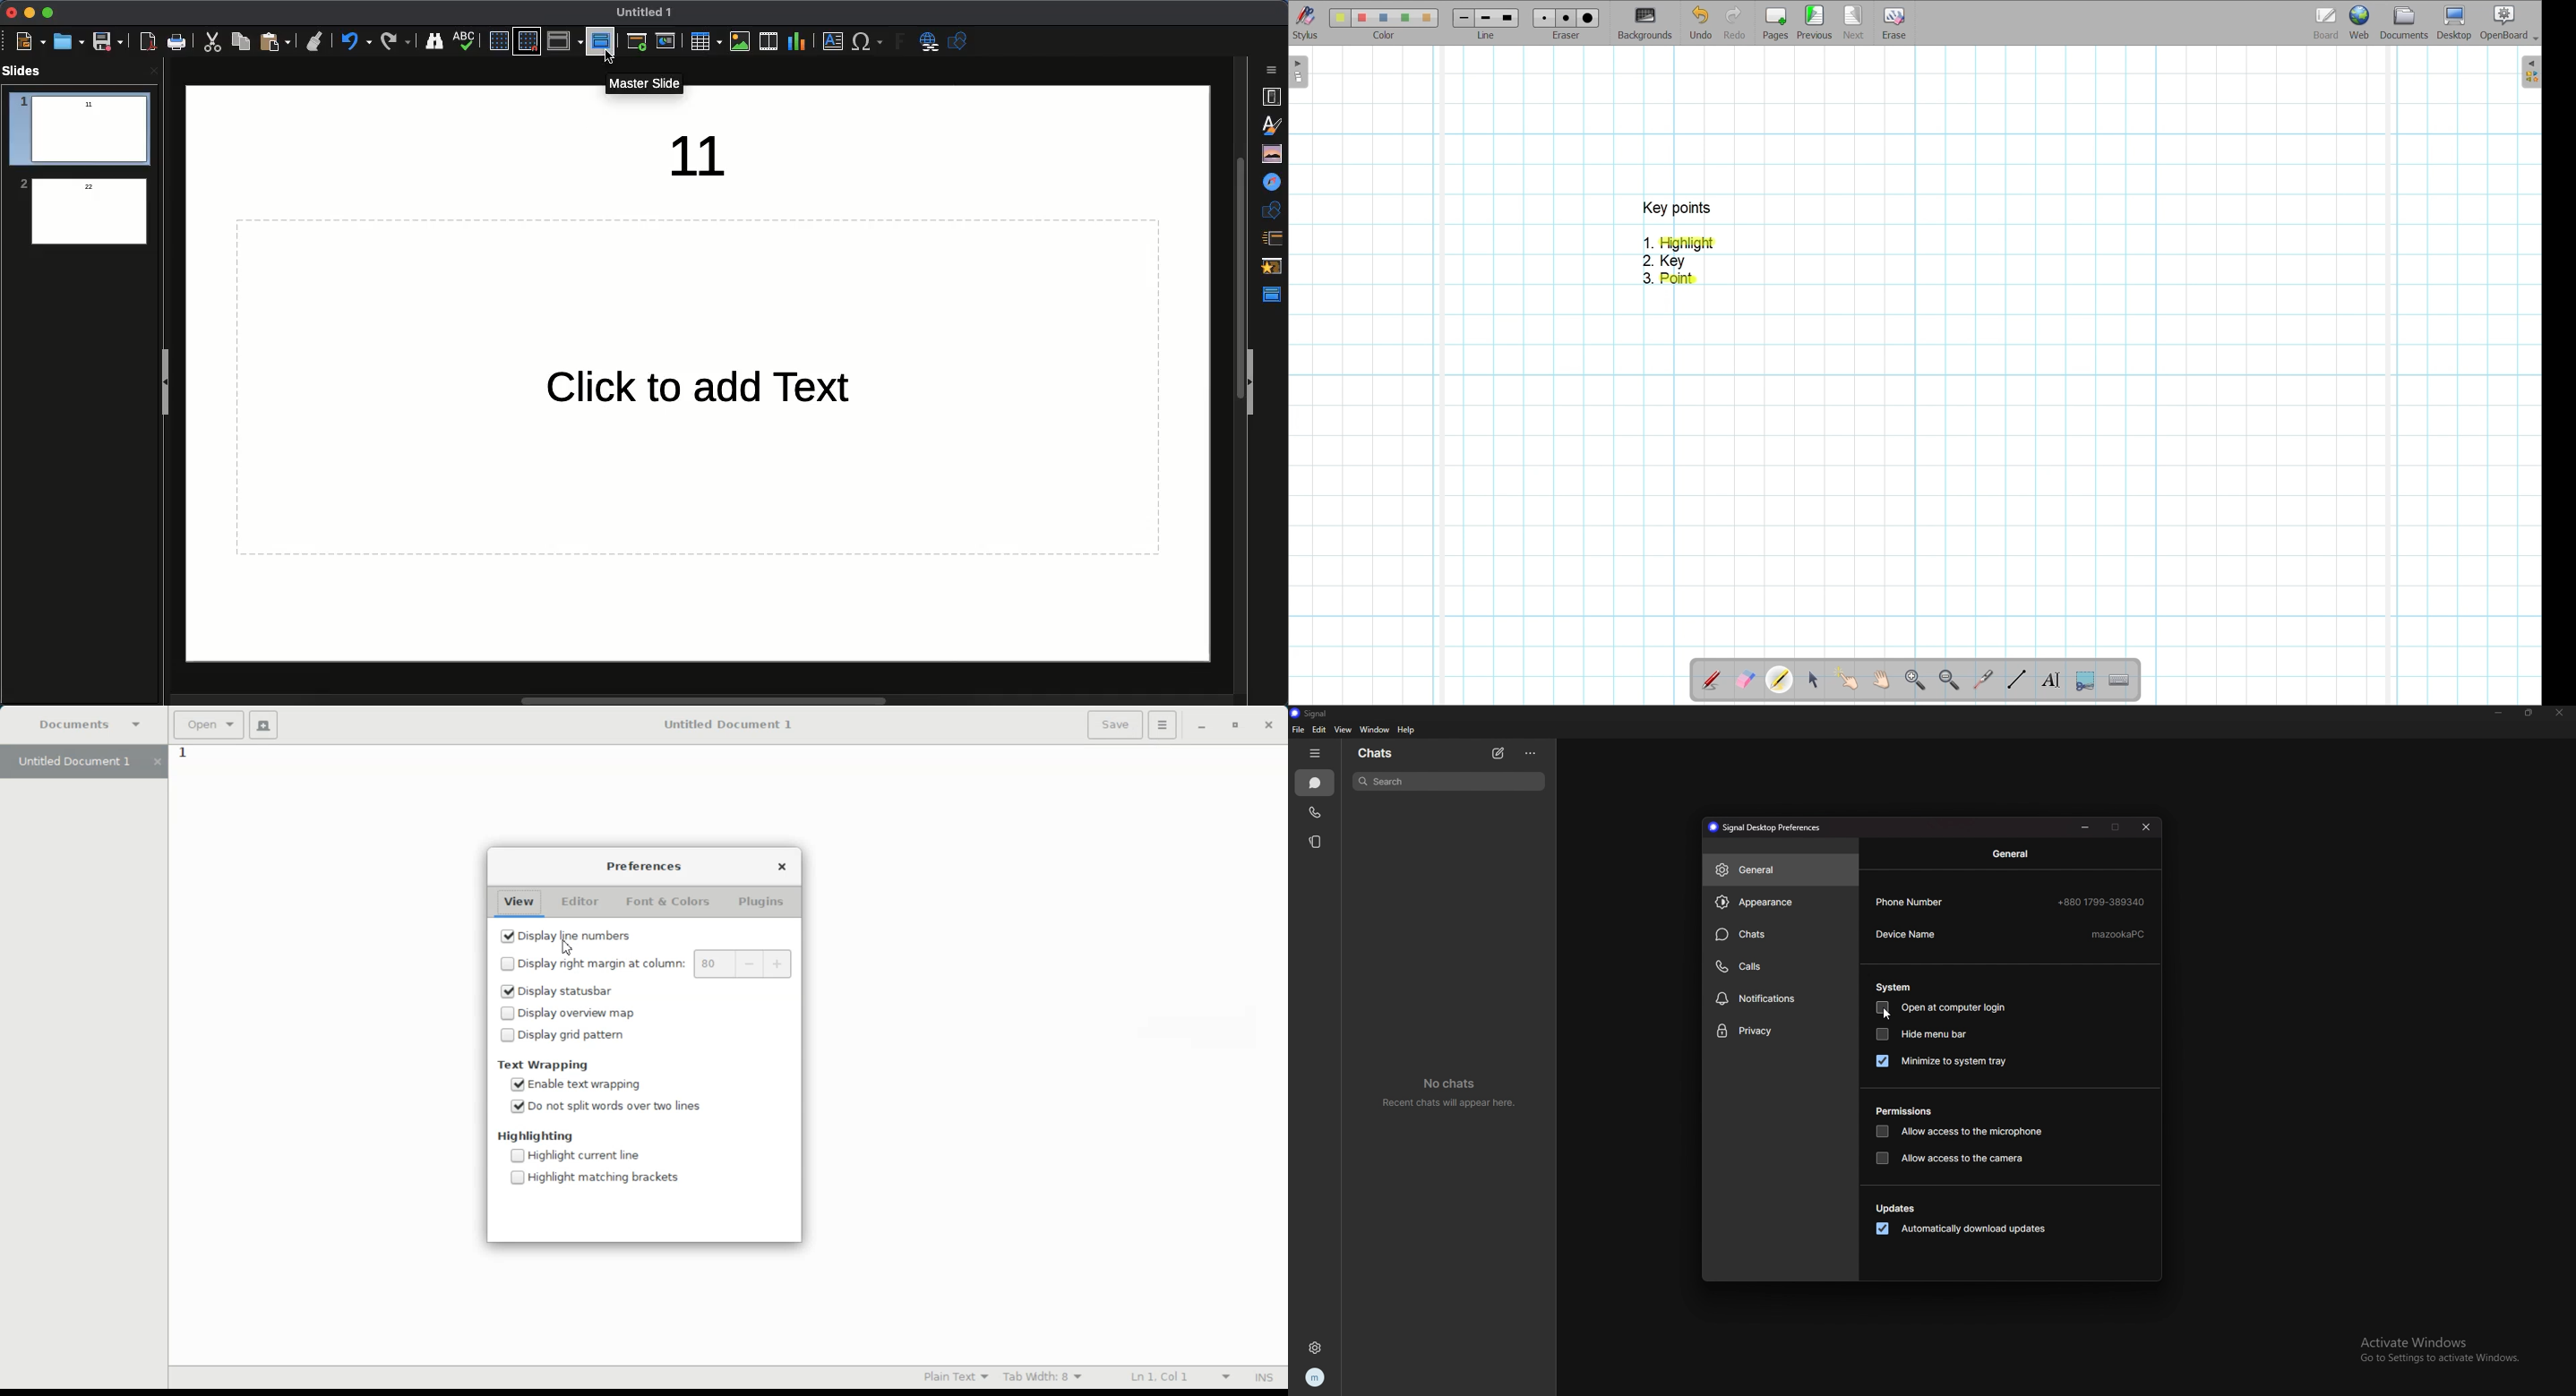 The image size is (2576, 1400). Describe the element at coordinates (767, 42) in the screenshot. I see `Video audio` at that location.